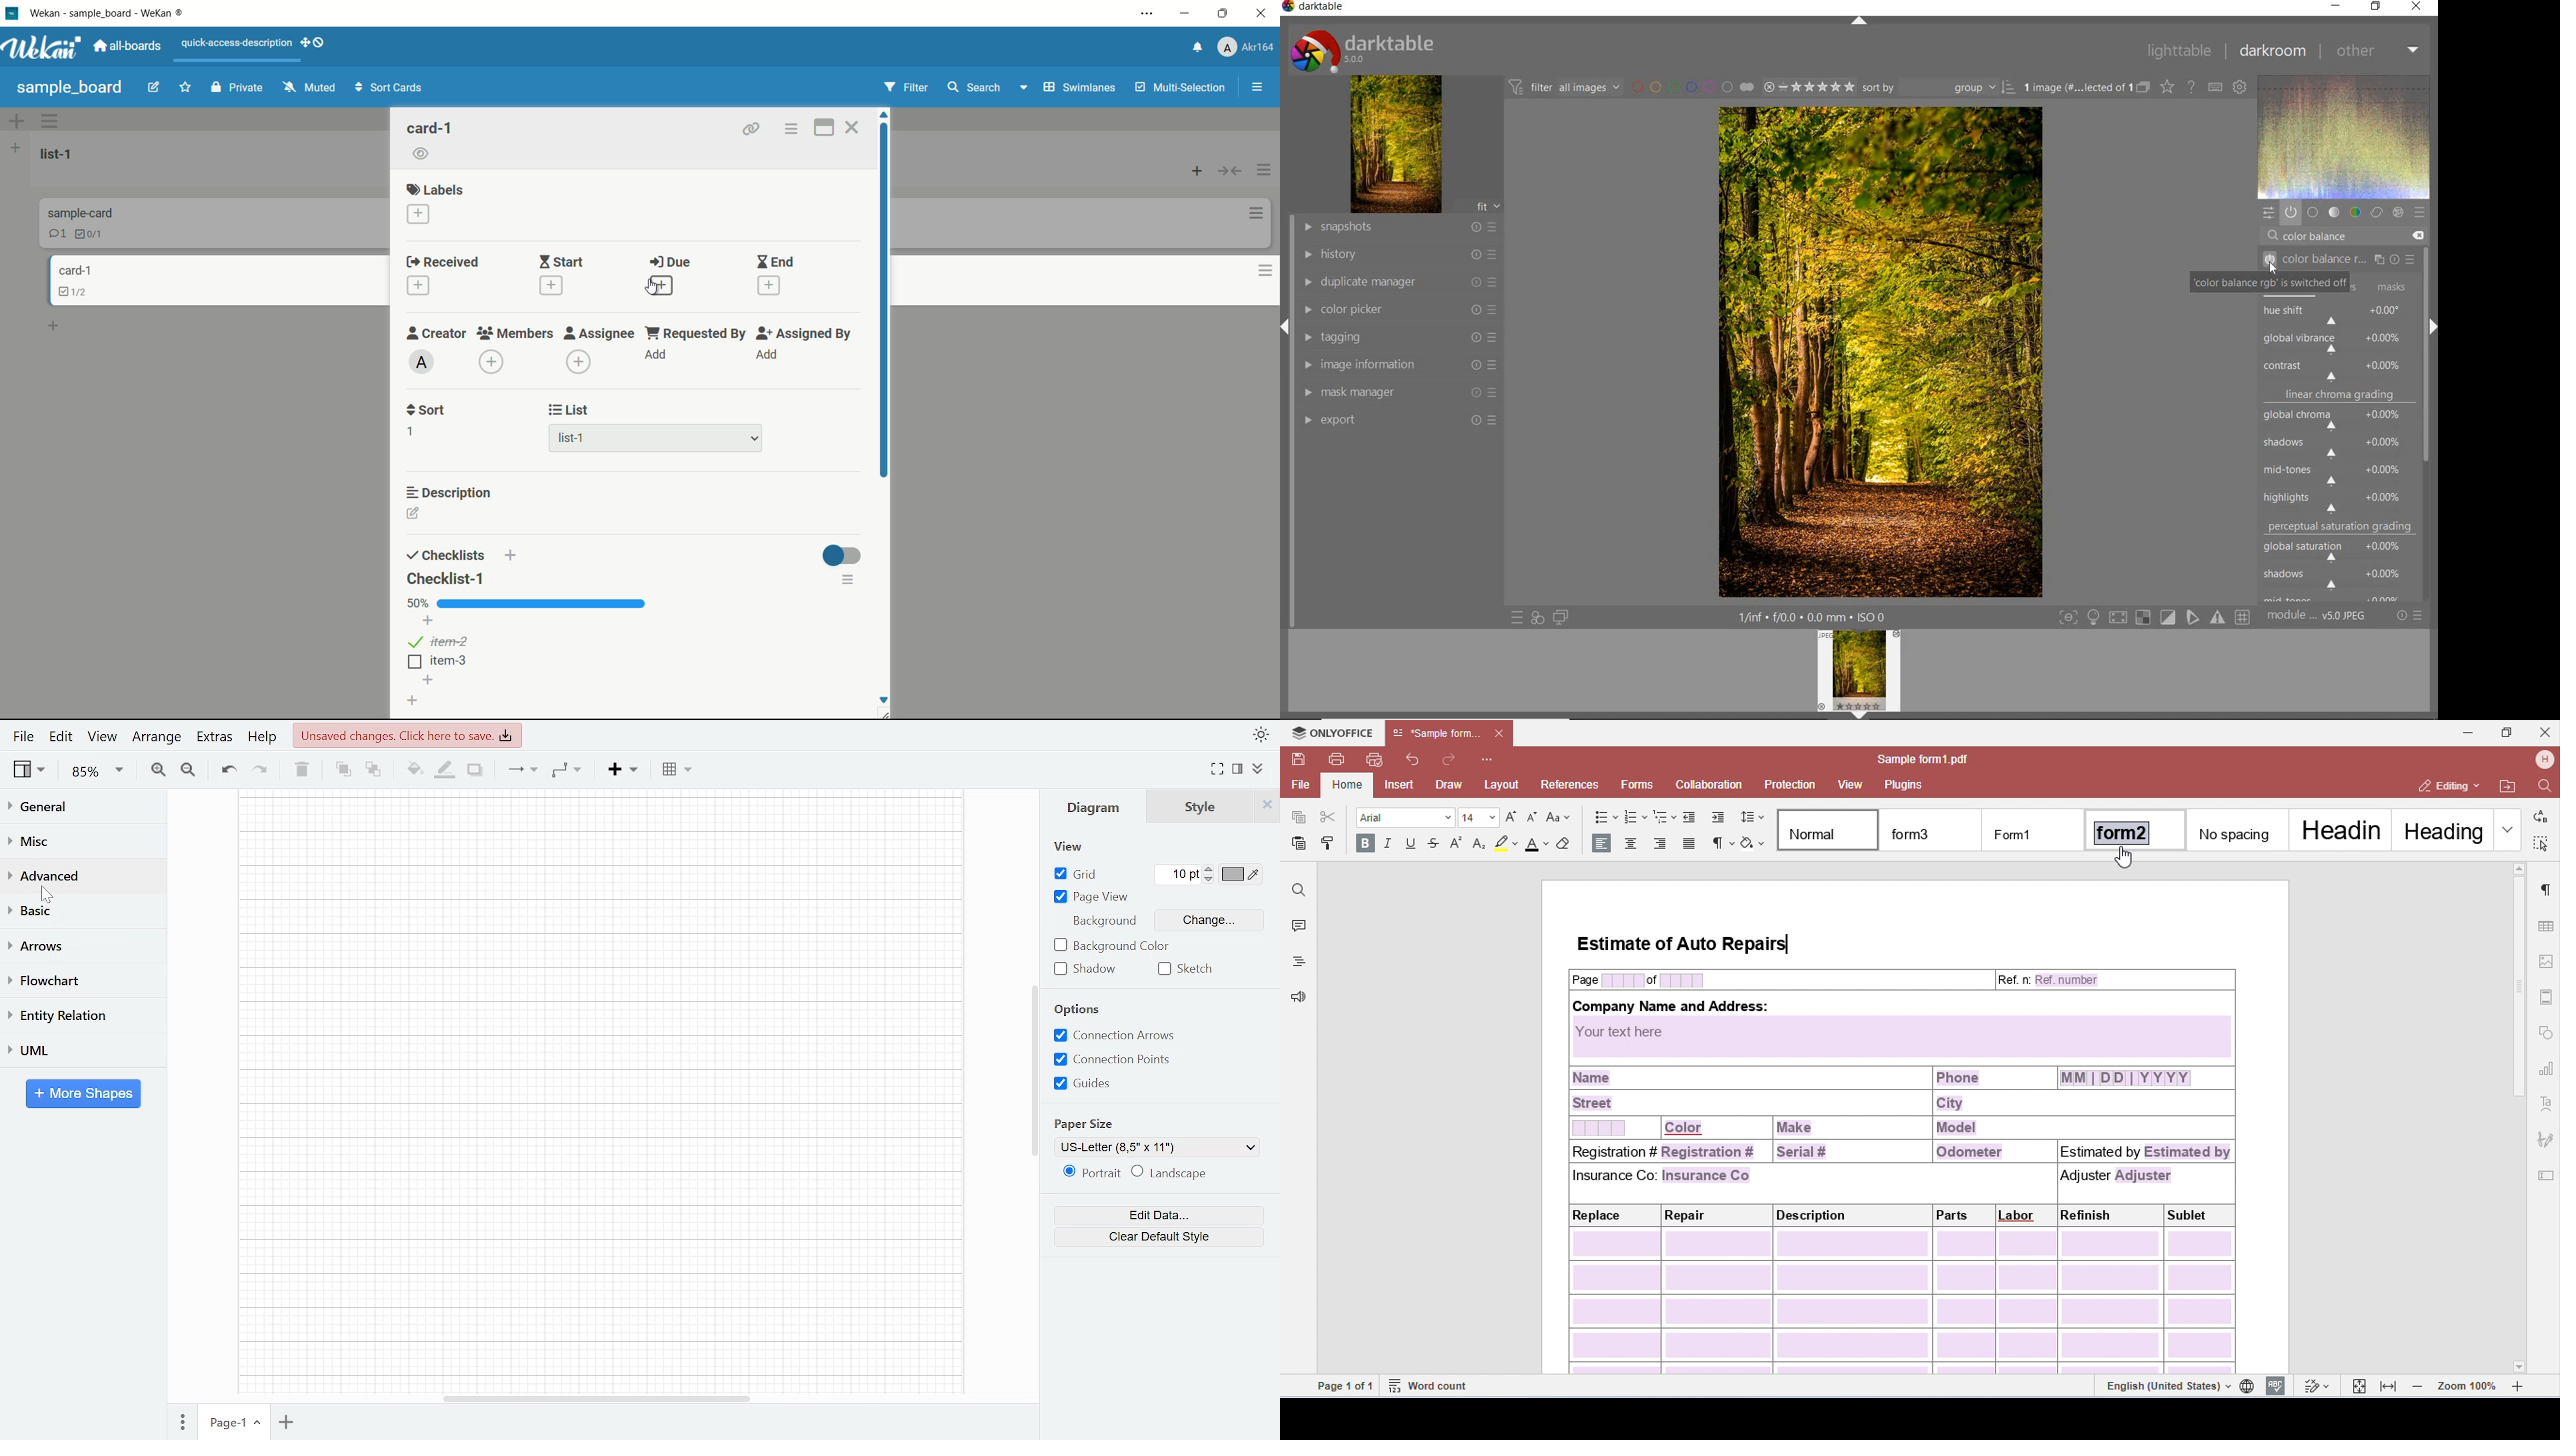 The height and width of the screenshot is (1456, 2576). Describe the element at coordinates (227, 772) in the screenshot. I see `Undo` at that location.